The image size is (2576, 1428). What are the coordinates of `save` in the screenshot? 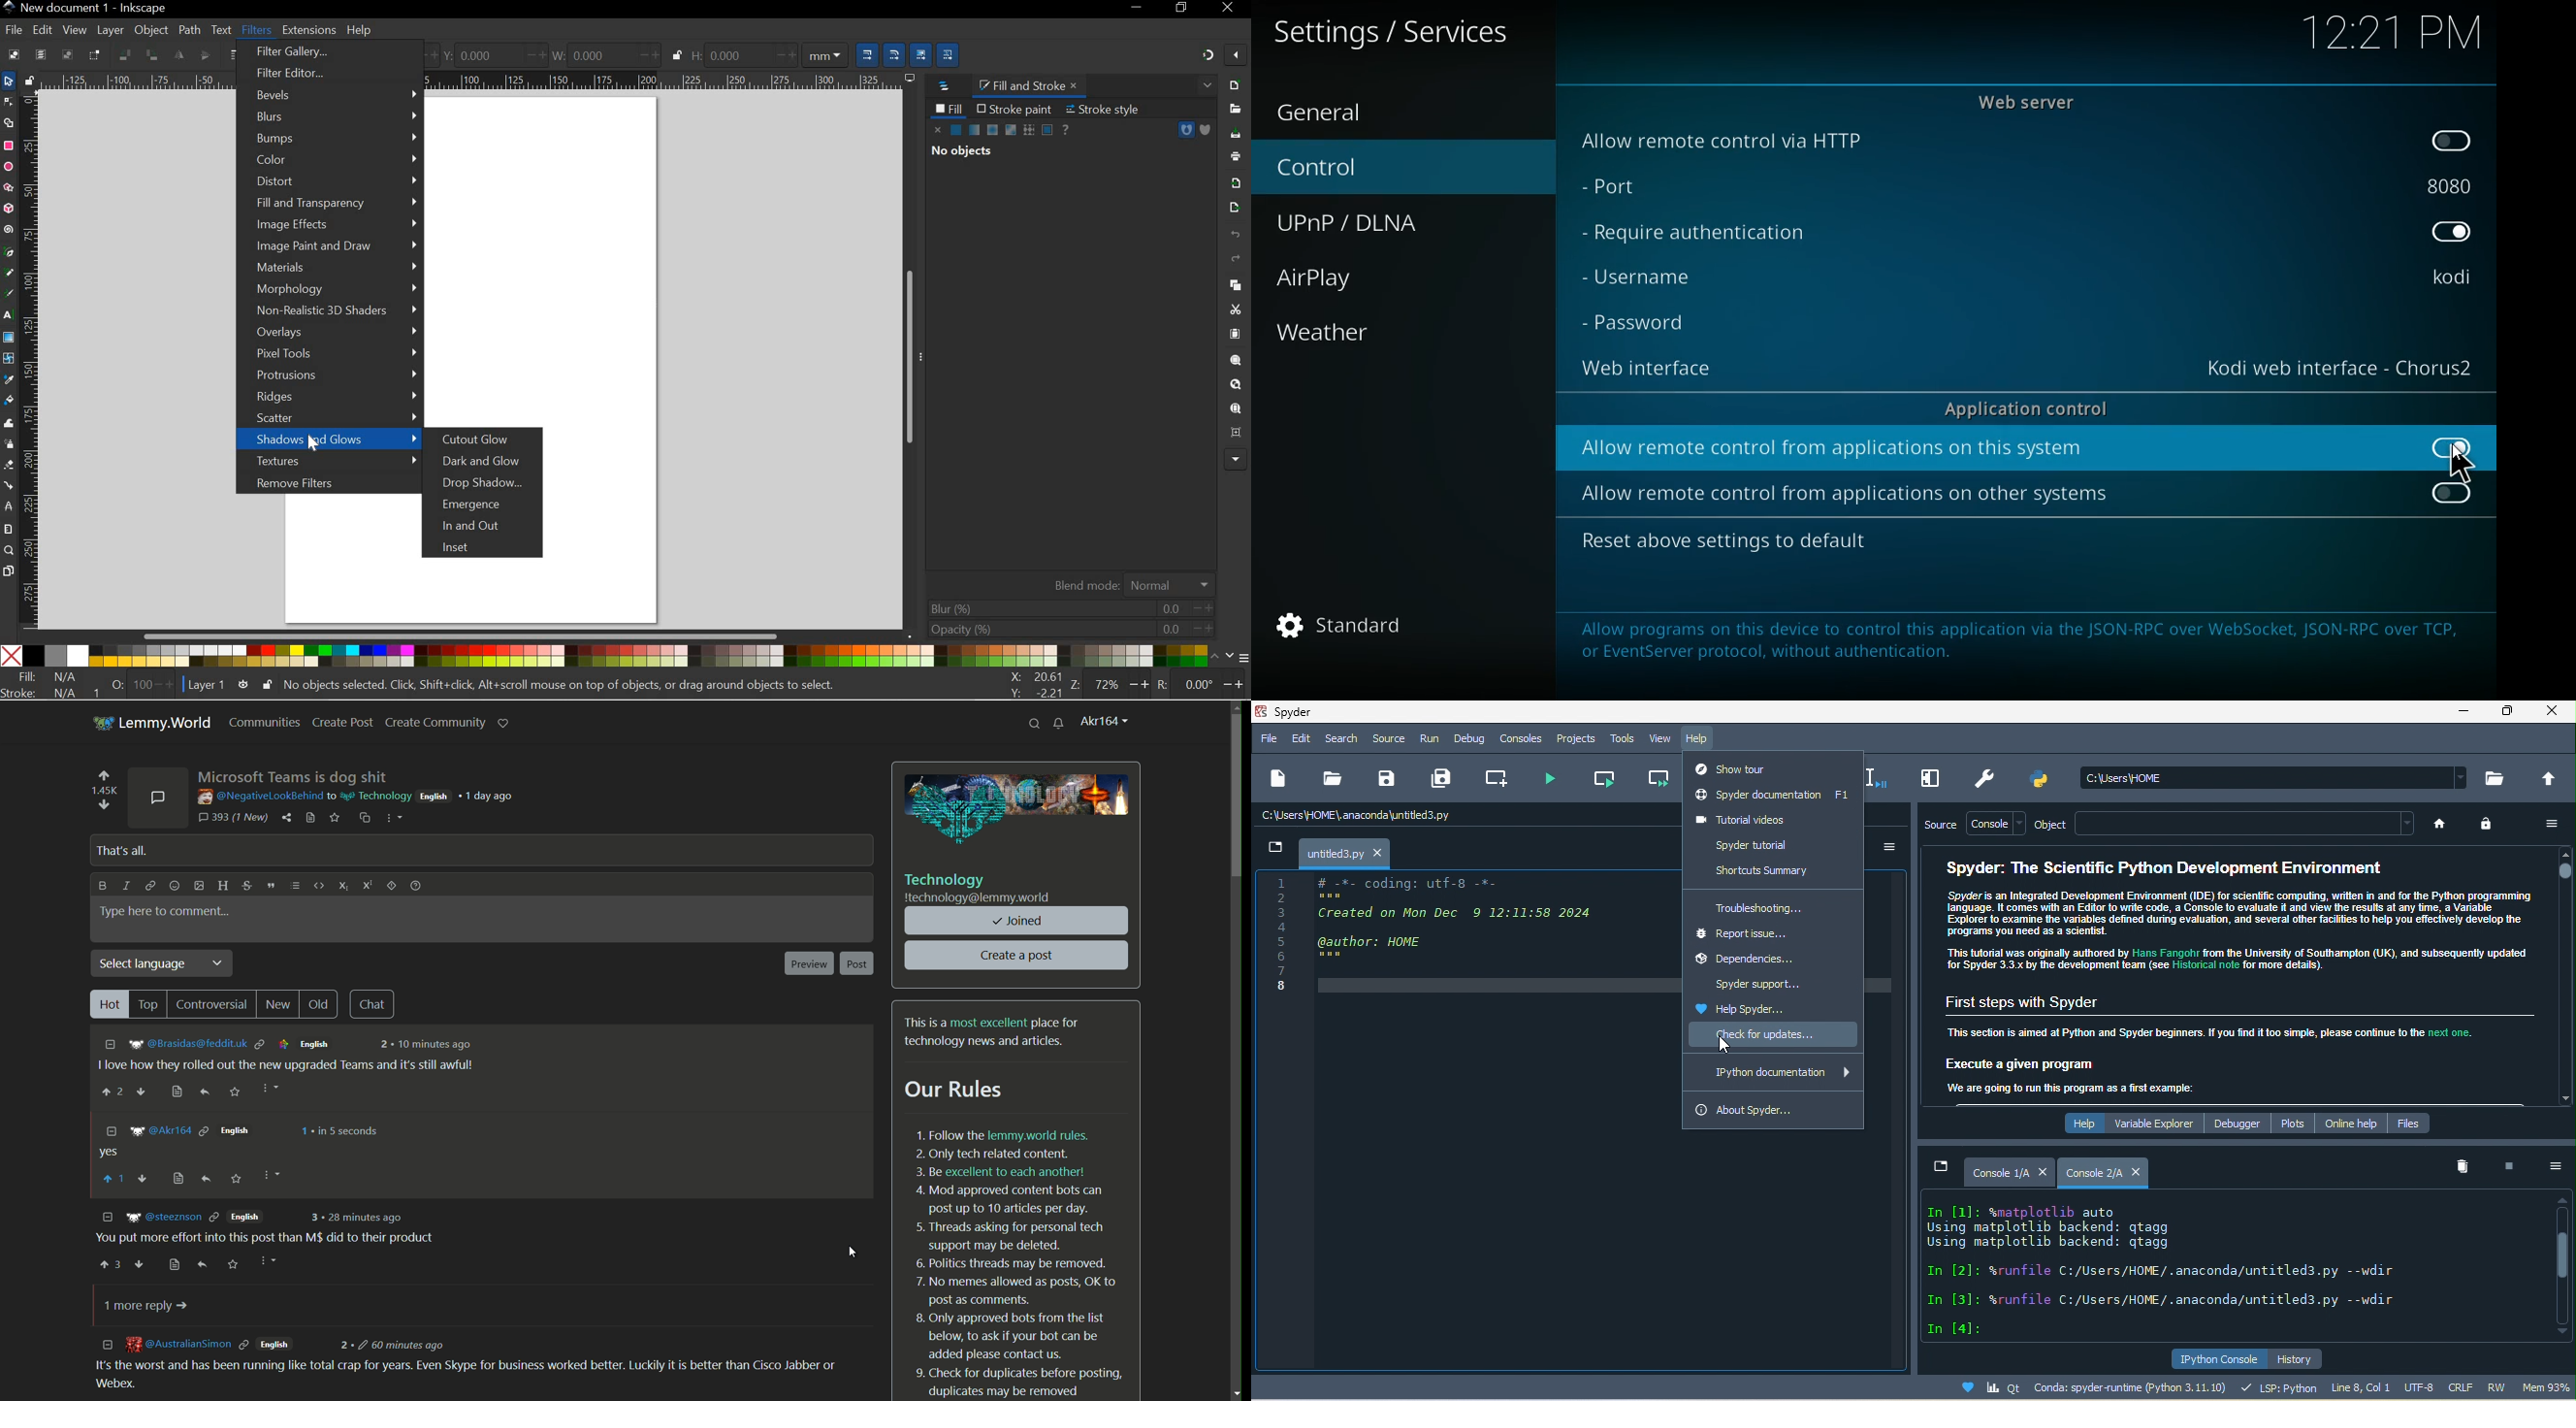 It's located at (232, 1263).